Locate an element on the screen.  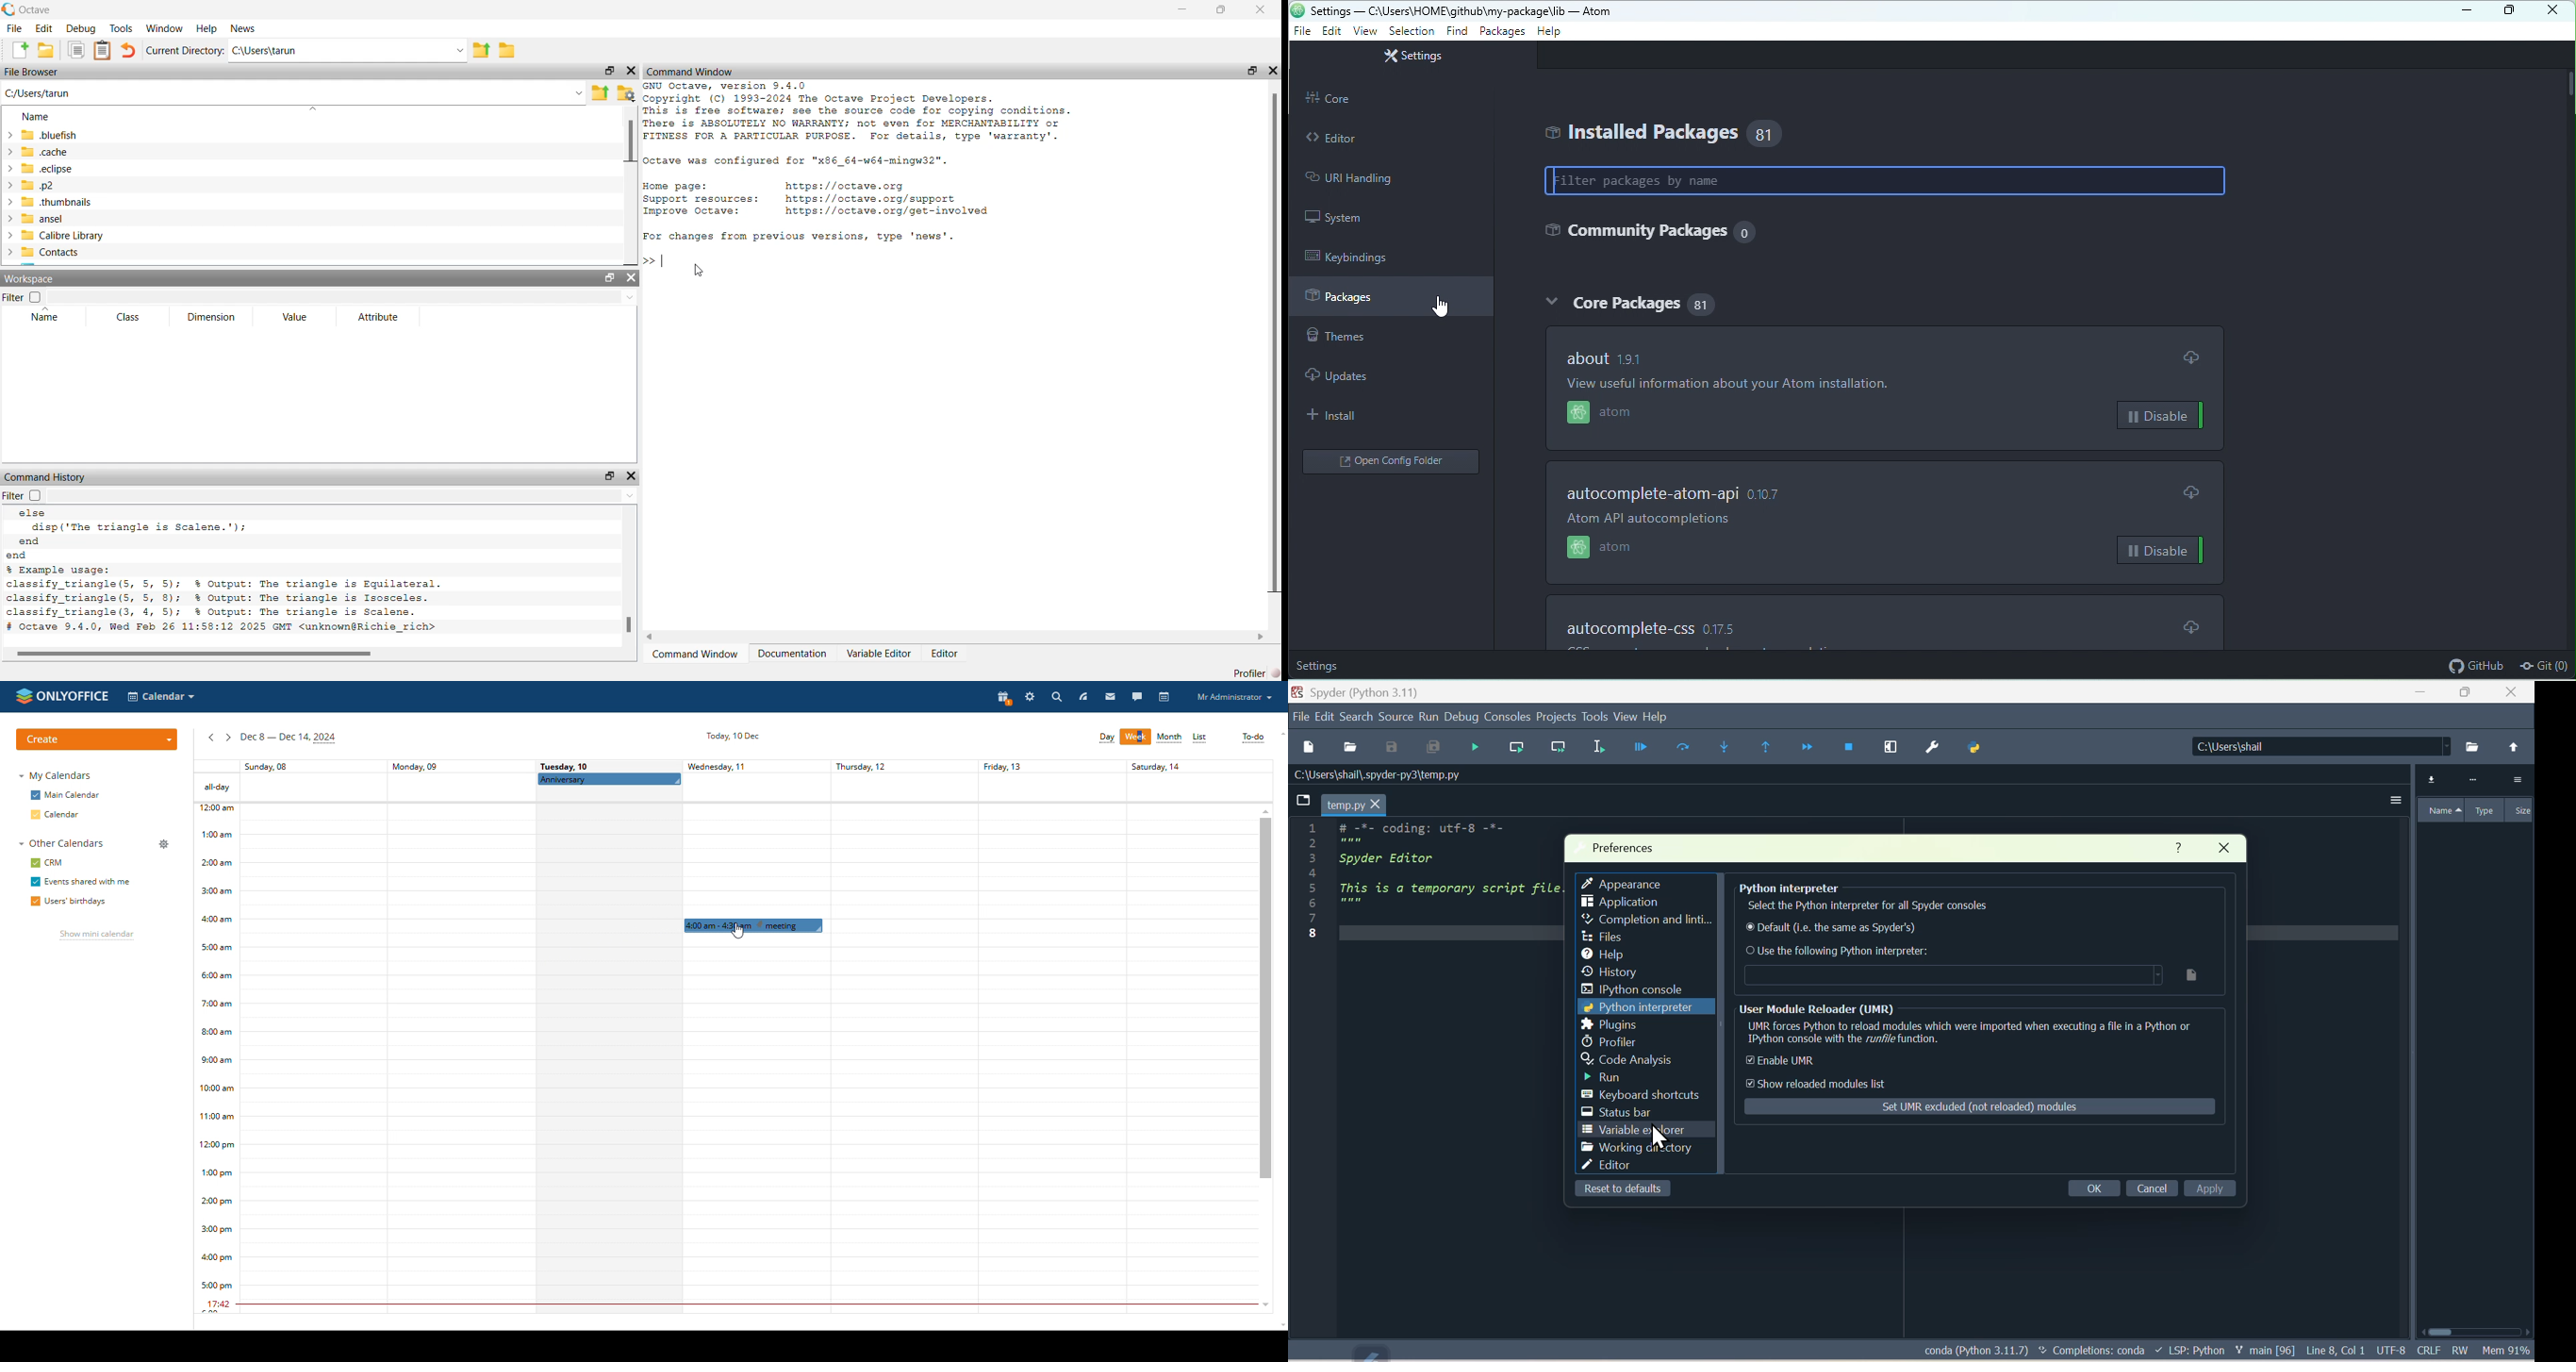
Reset to default is located at coordinates (1633, 1192).